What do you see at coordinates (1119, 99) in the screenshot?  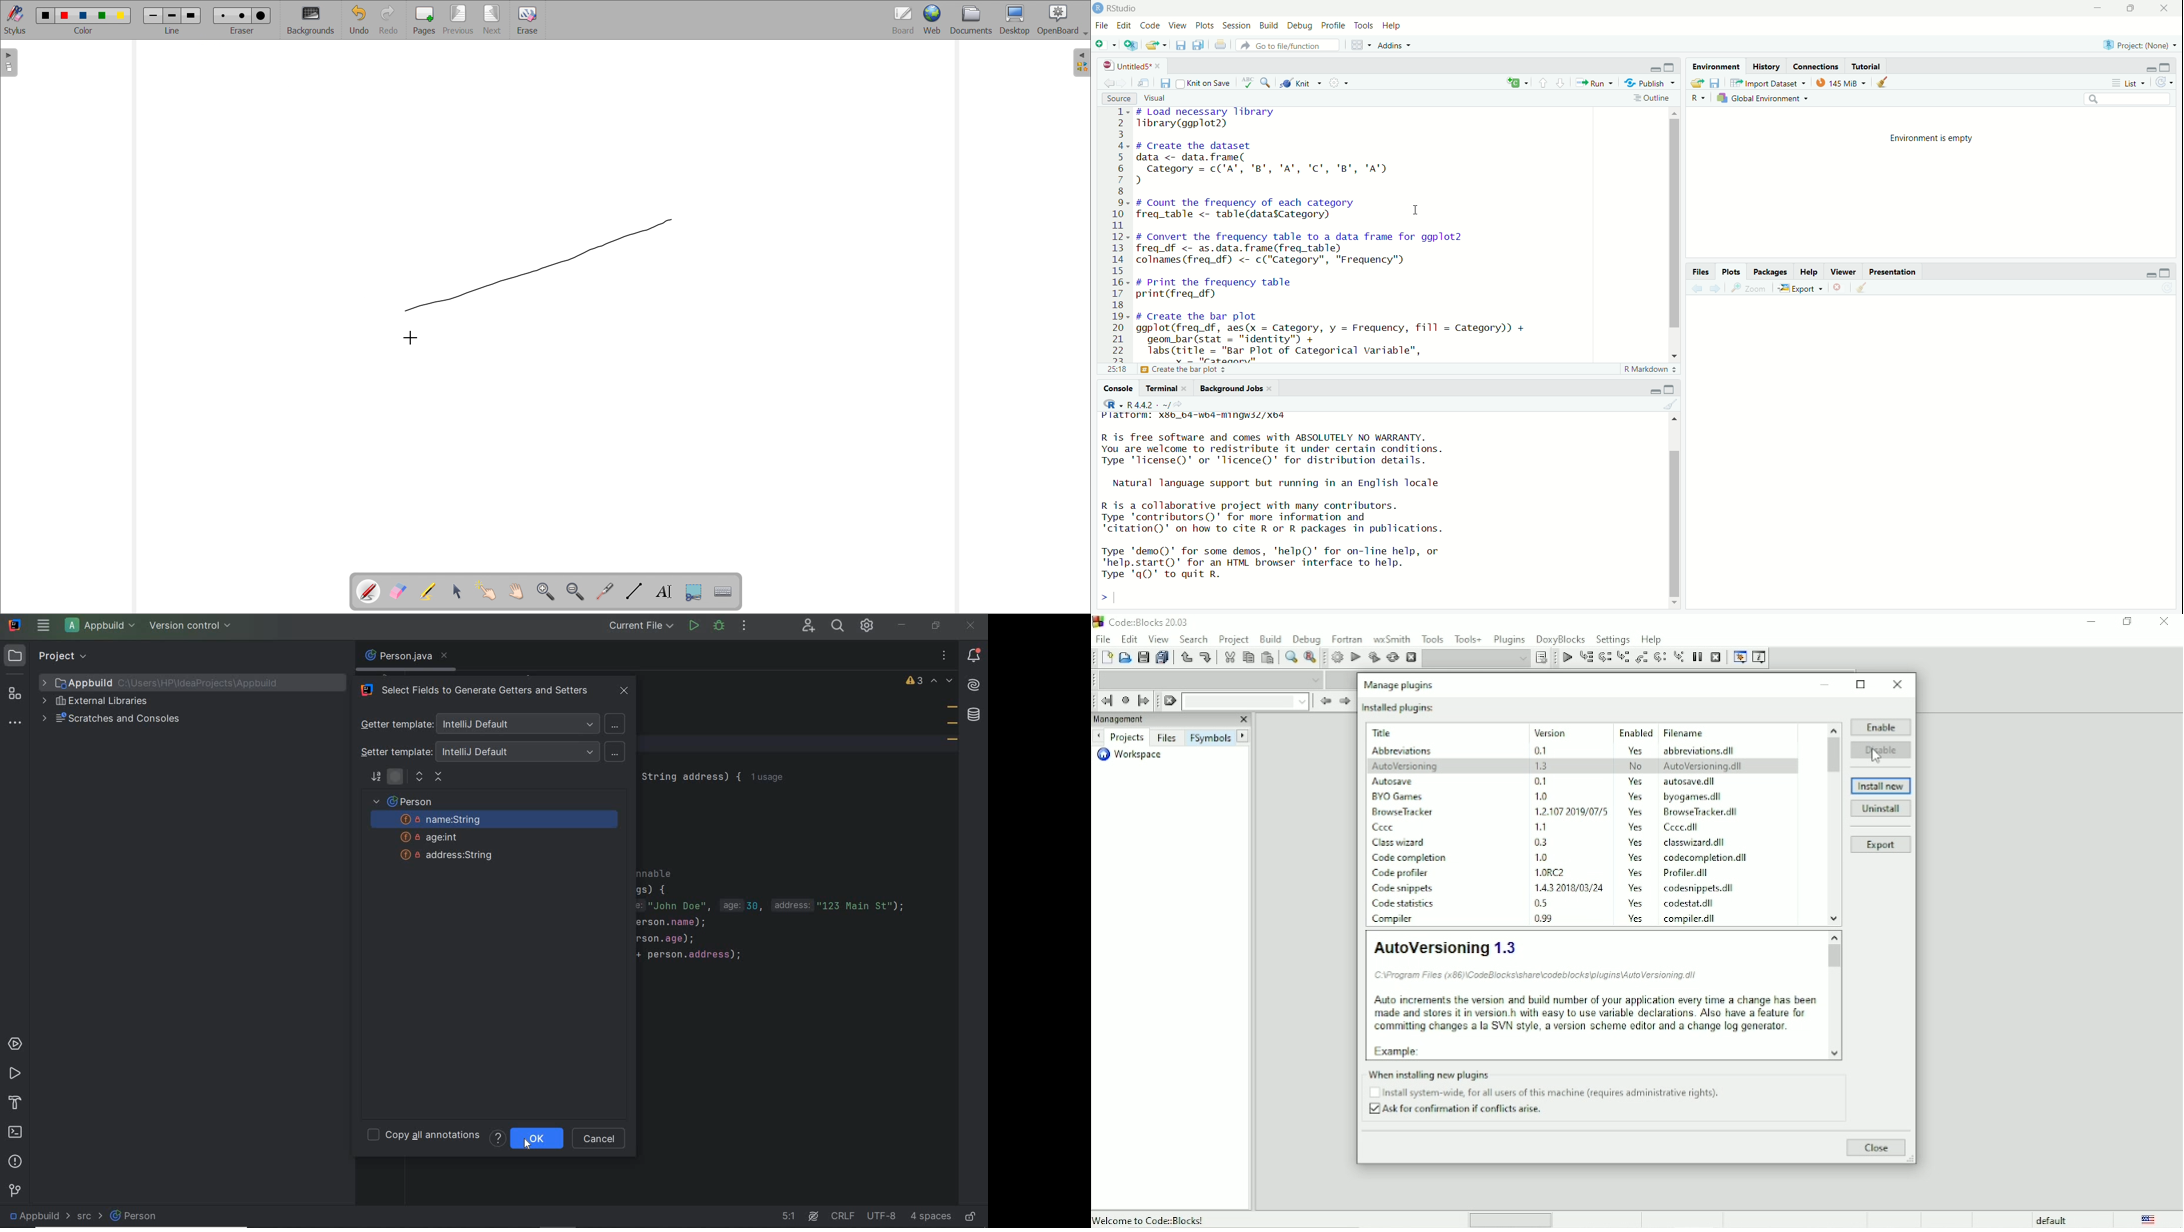 I see `source` at bounding box center [1119, 99].